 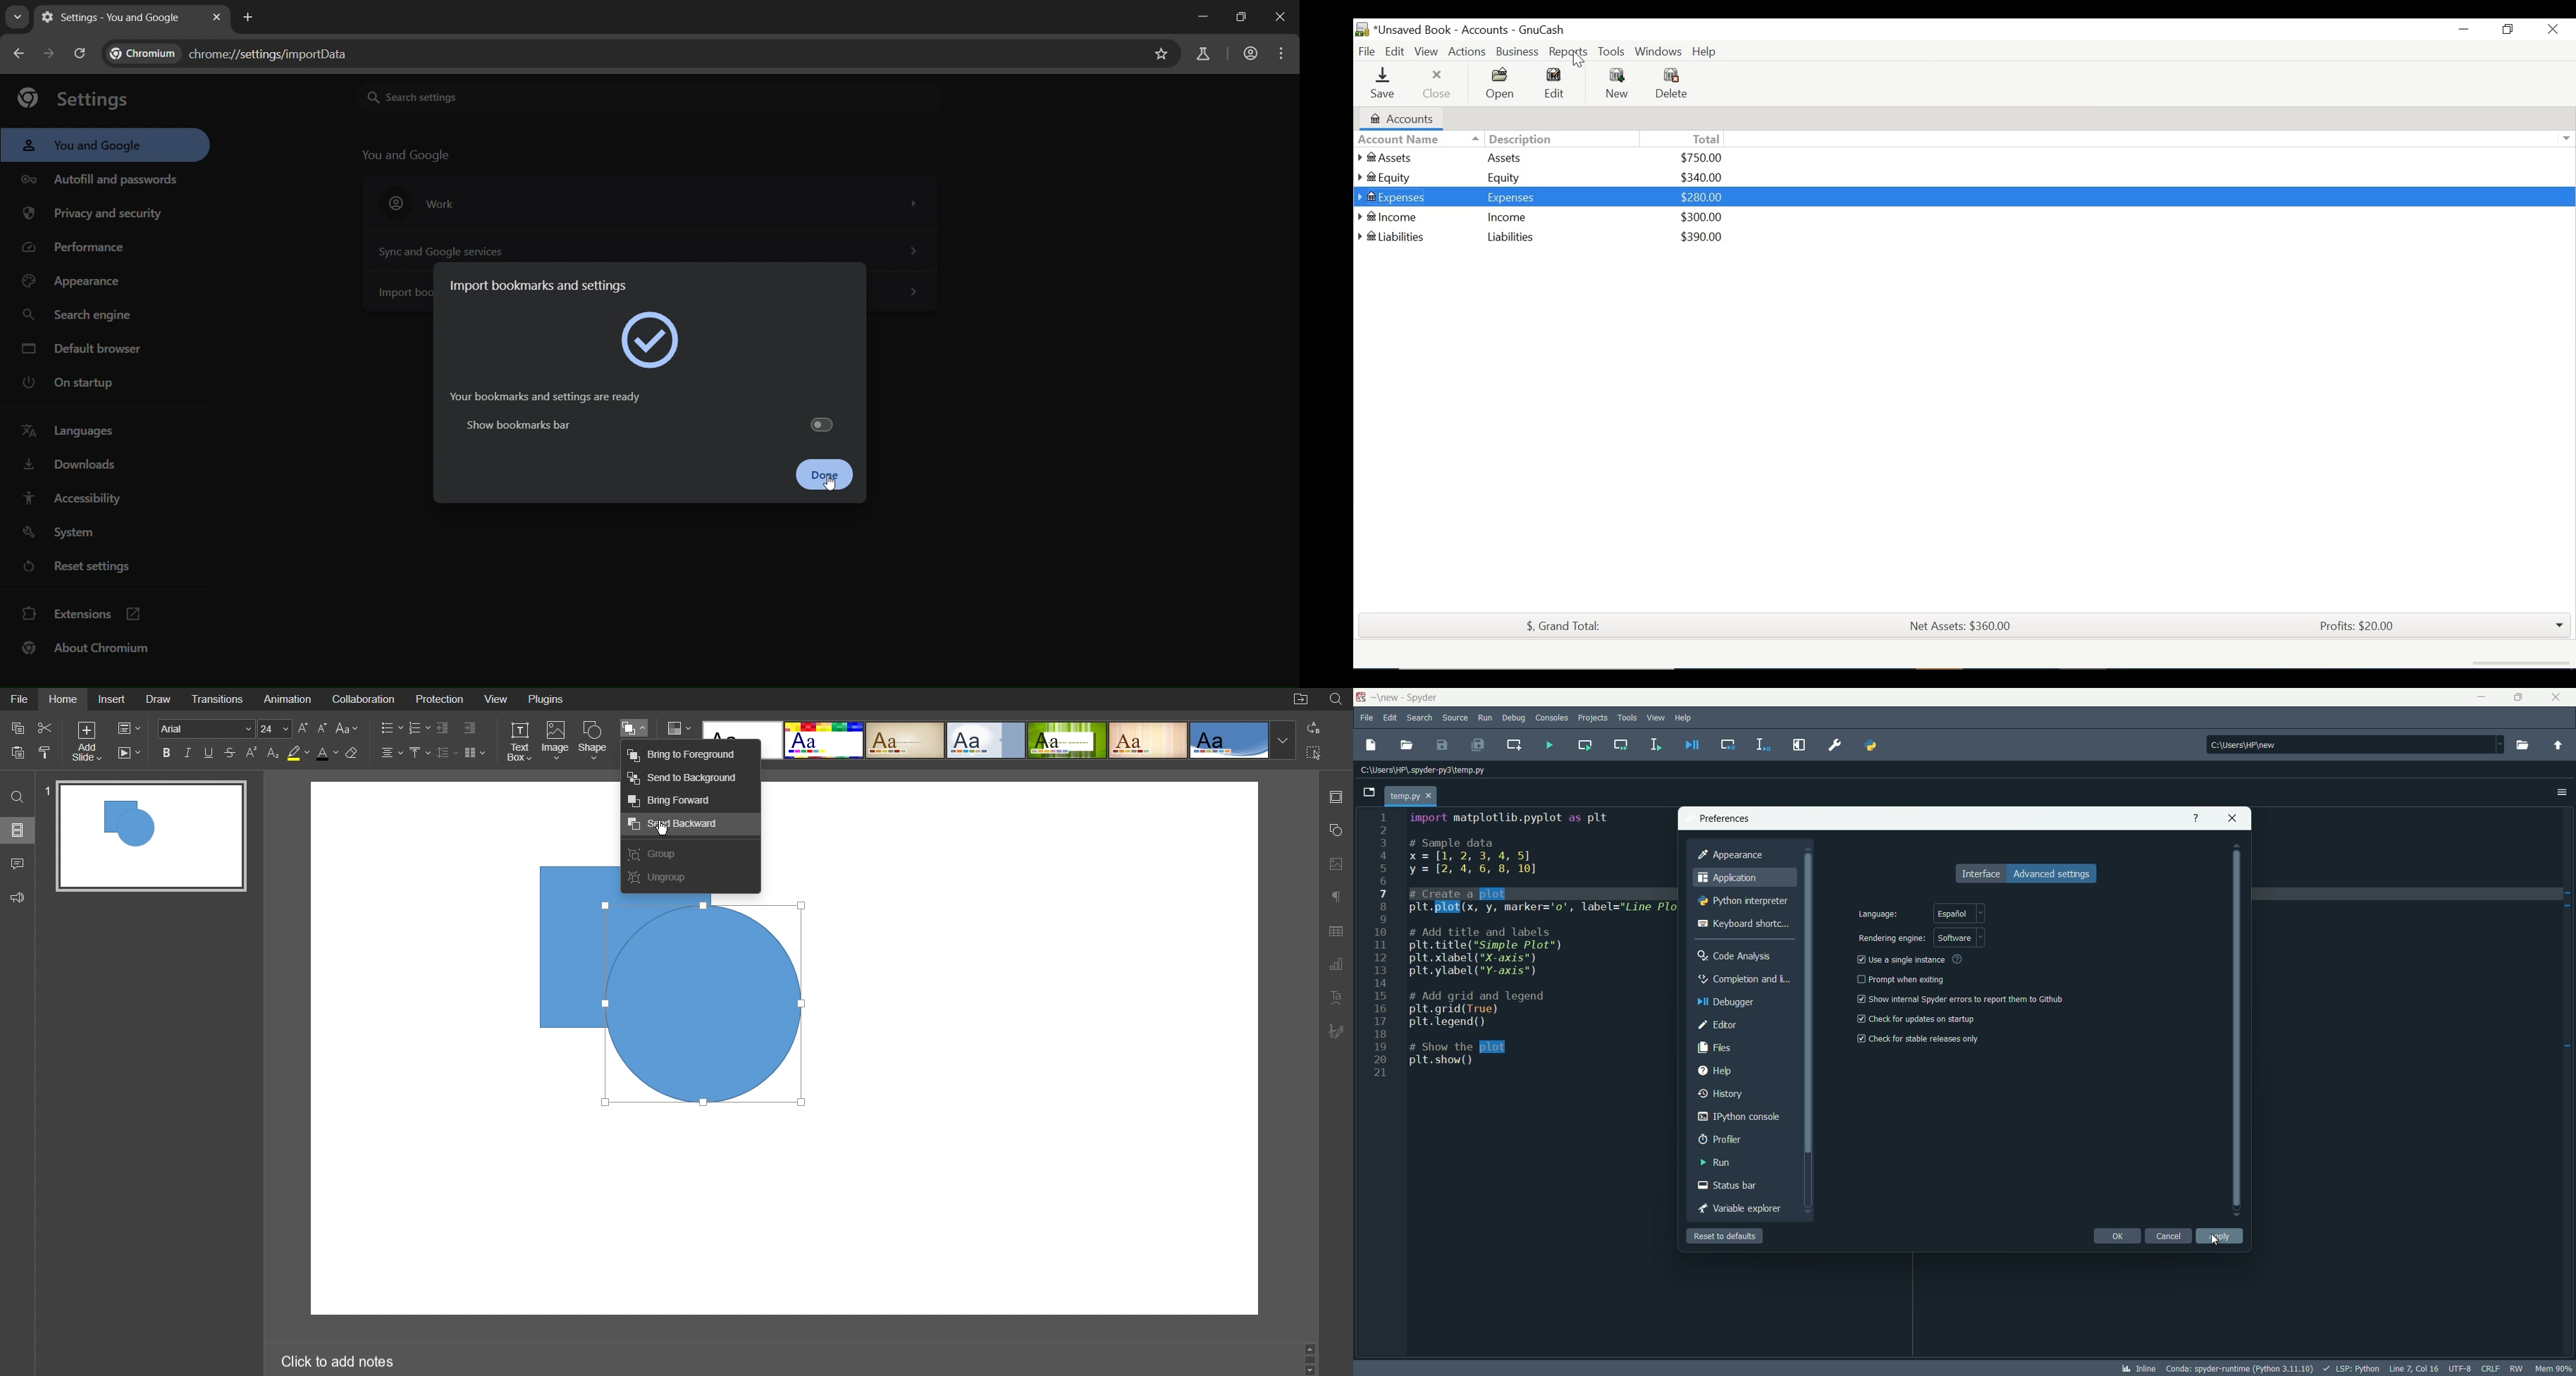 What do you see at coordinates (1960, 938) in the screenshot?
I see `software` at bounding box center [1960, 938].